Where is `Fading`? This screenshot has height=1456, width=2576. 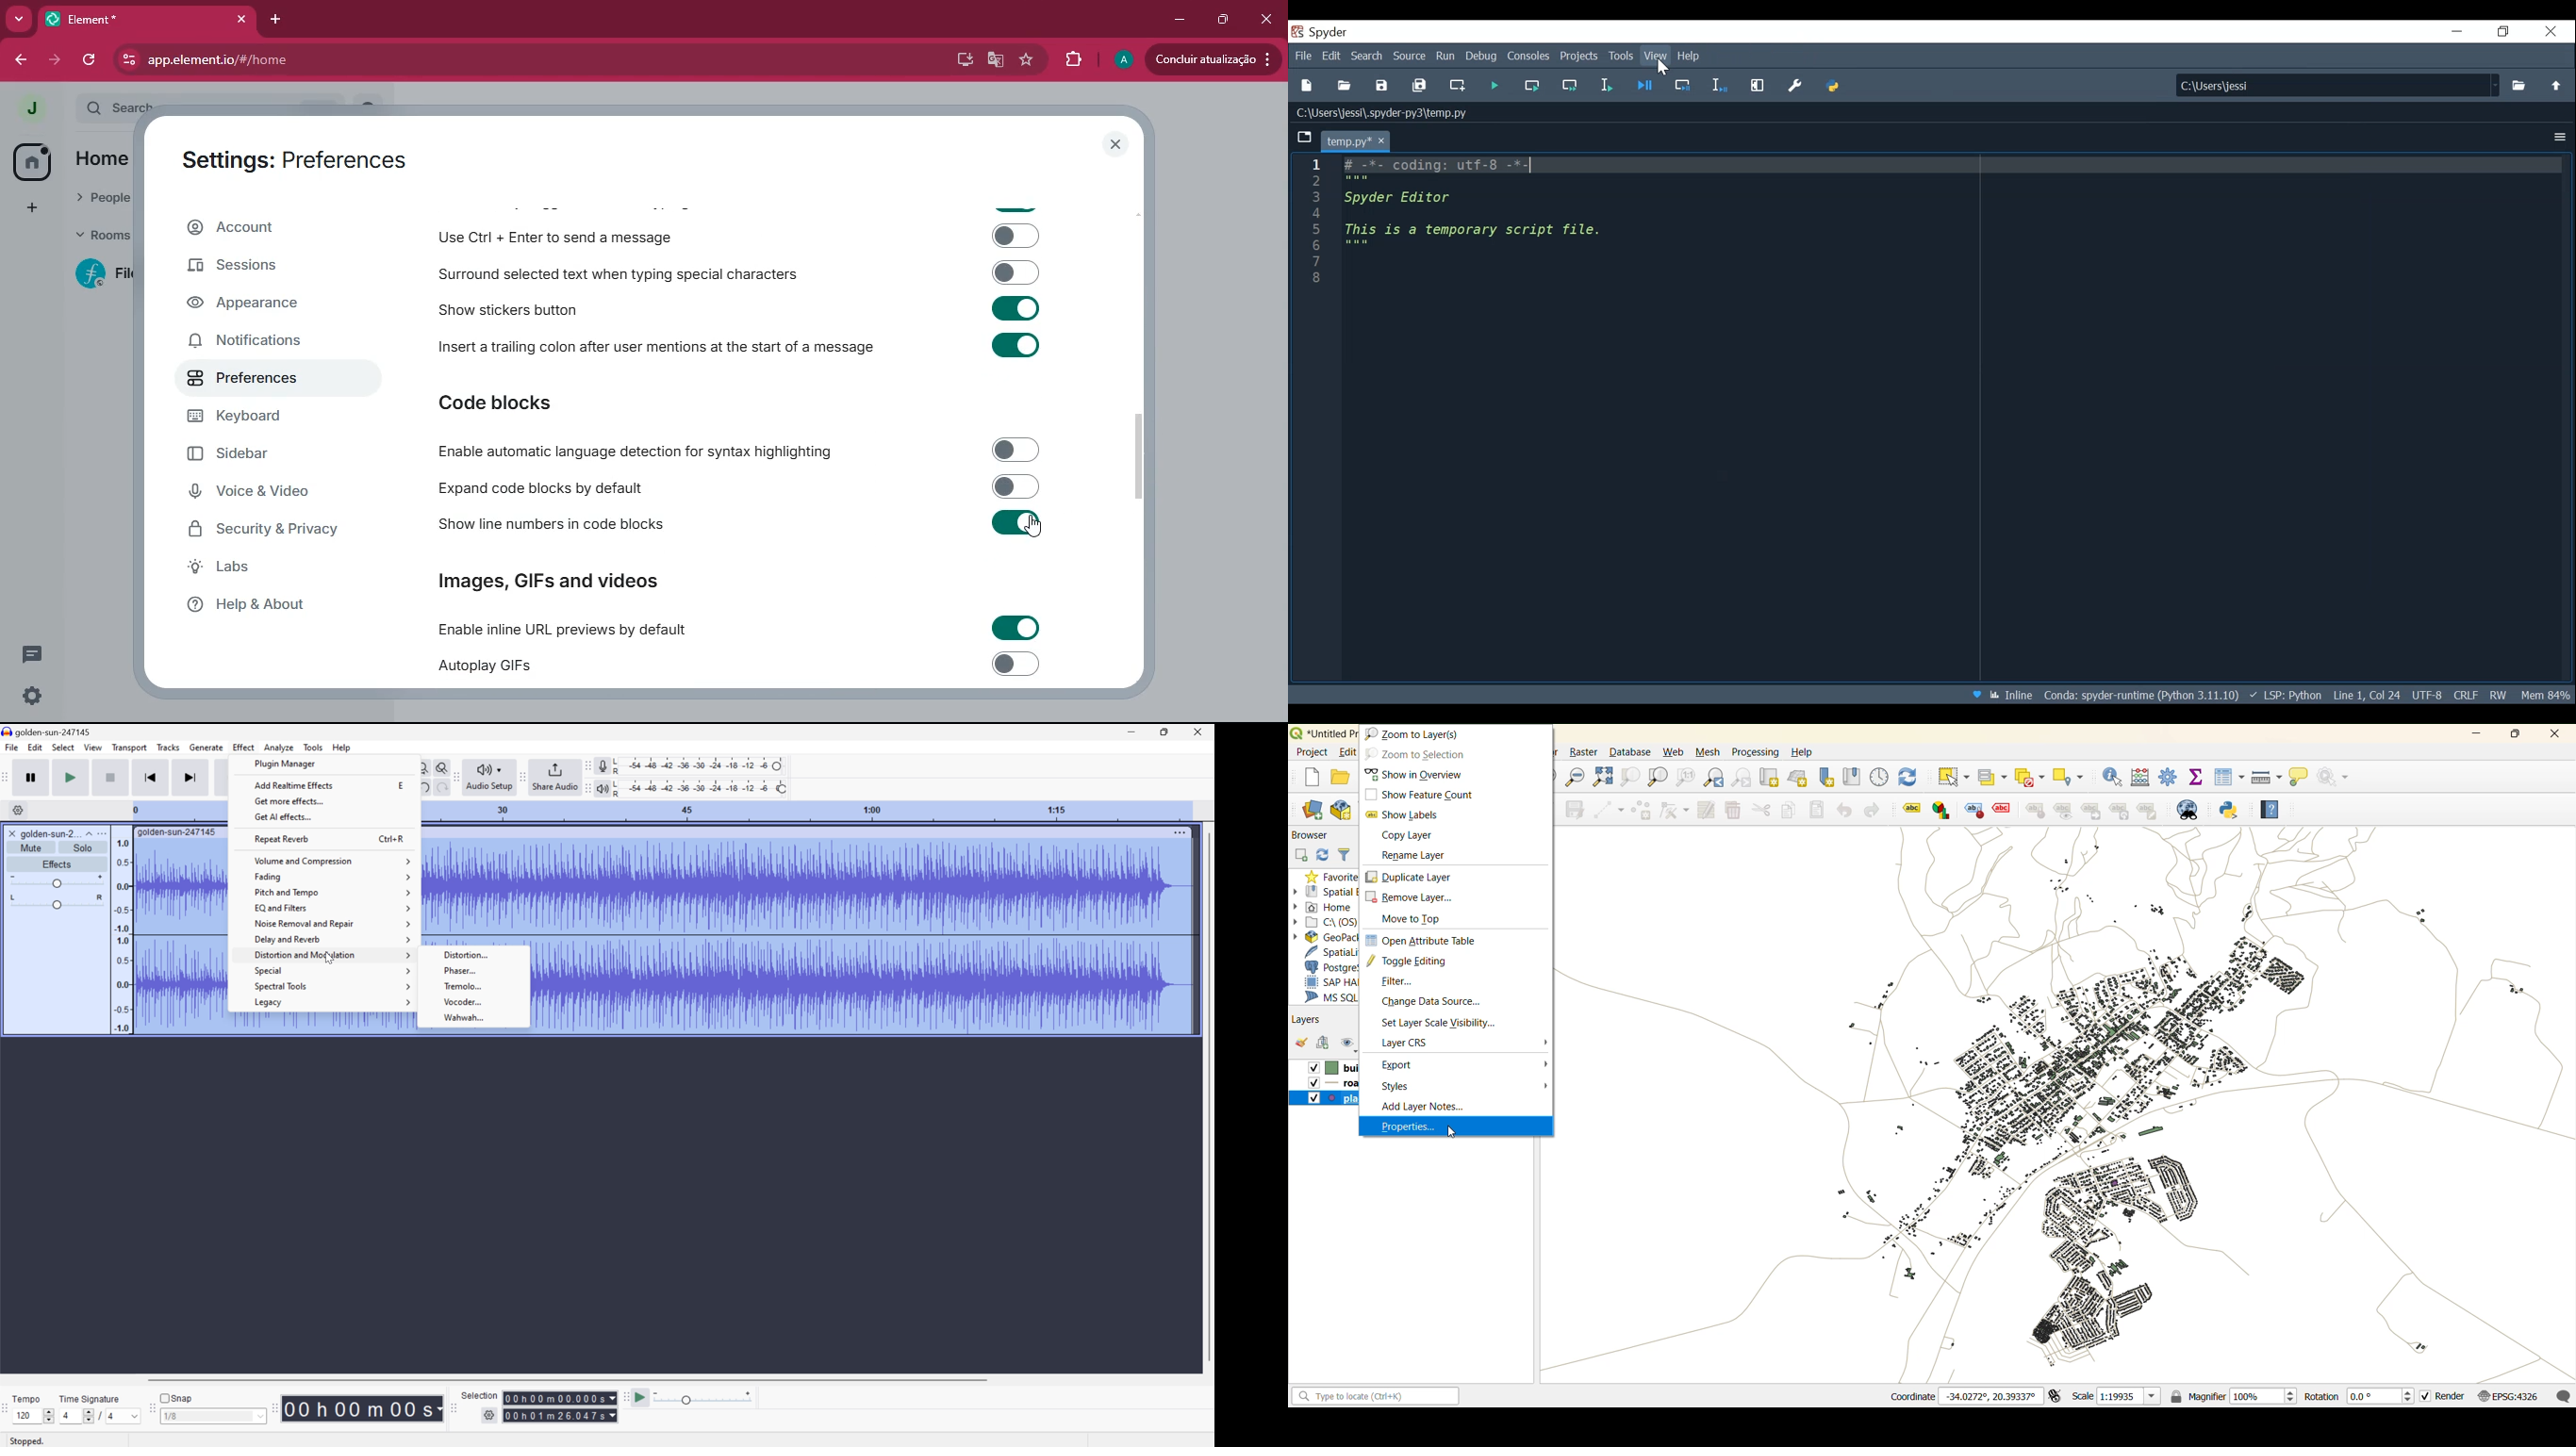 Fading is located at coordinates (332, 877).